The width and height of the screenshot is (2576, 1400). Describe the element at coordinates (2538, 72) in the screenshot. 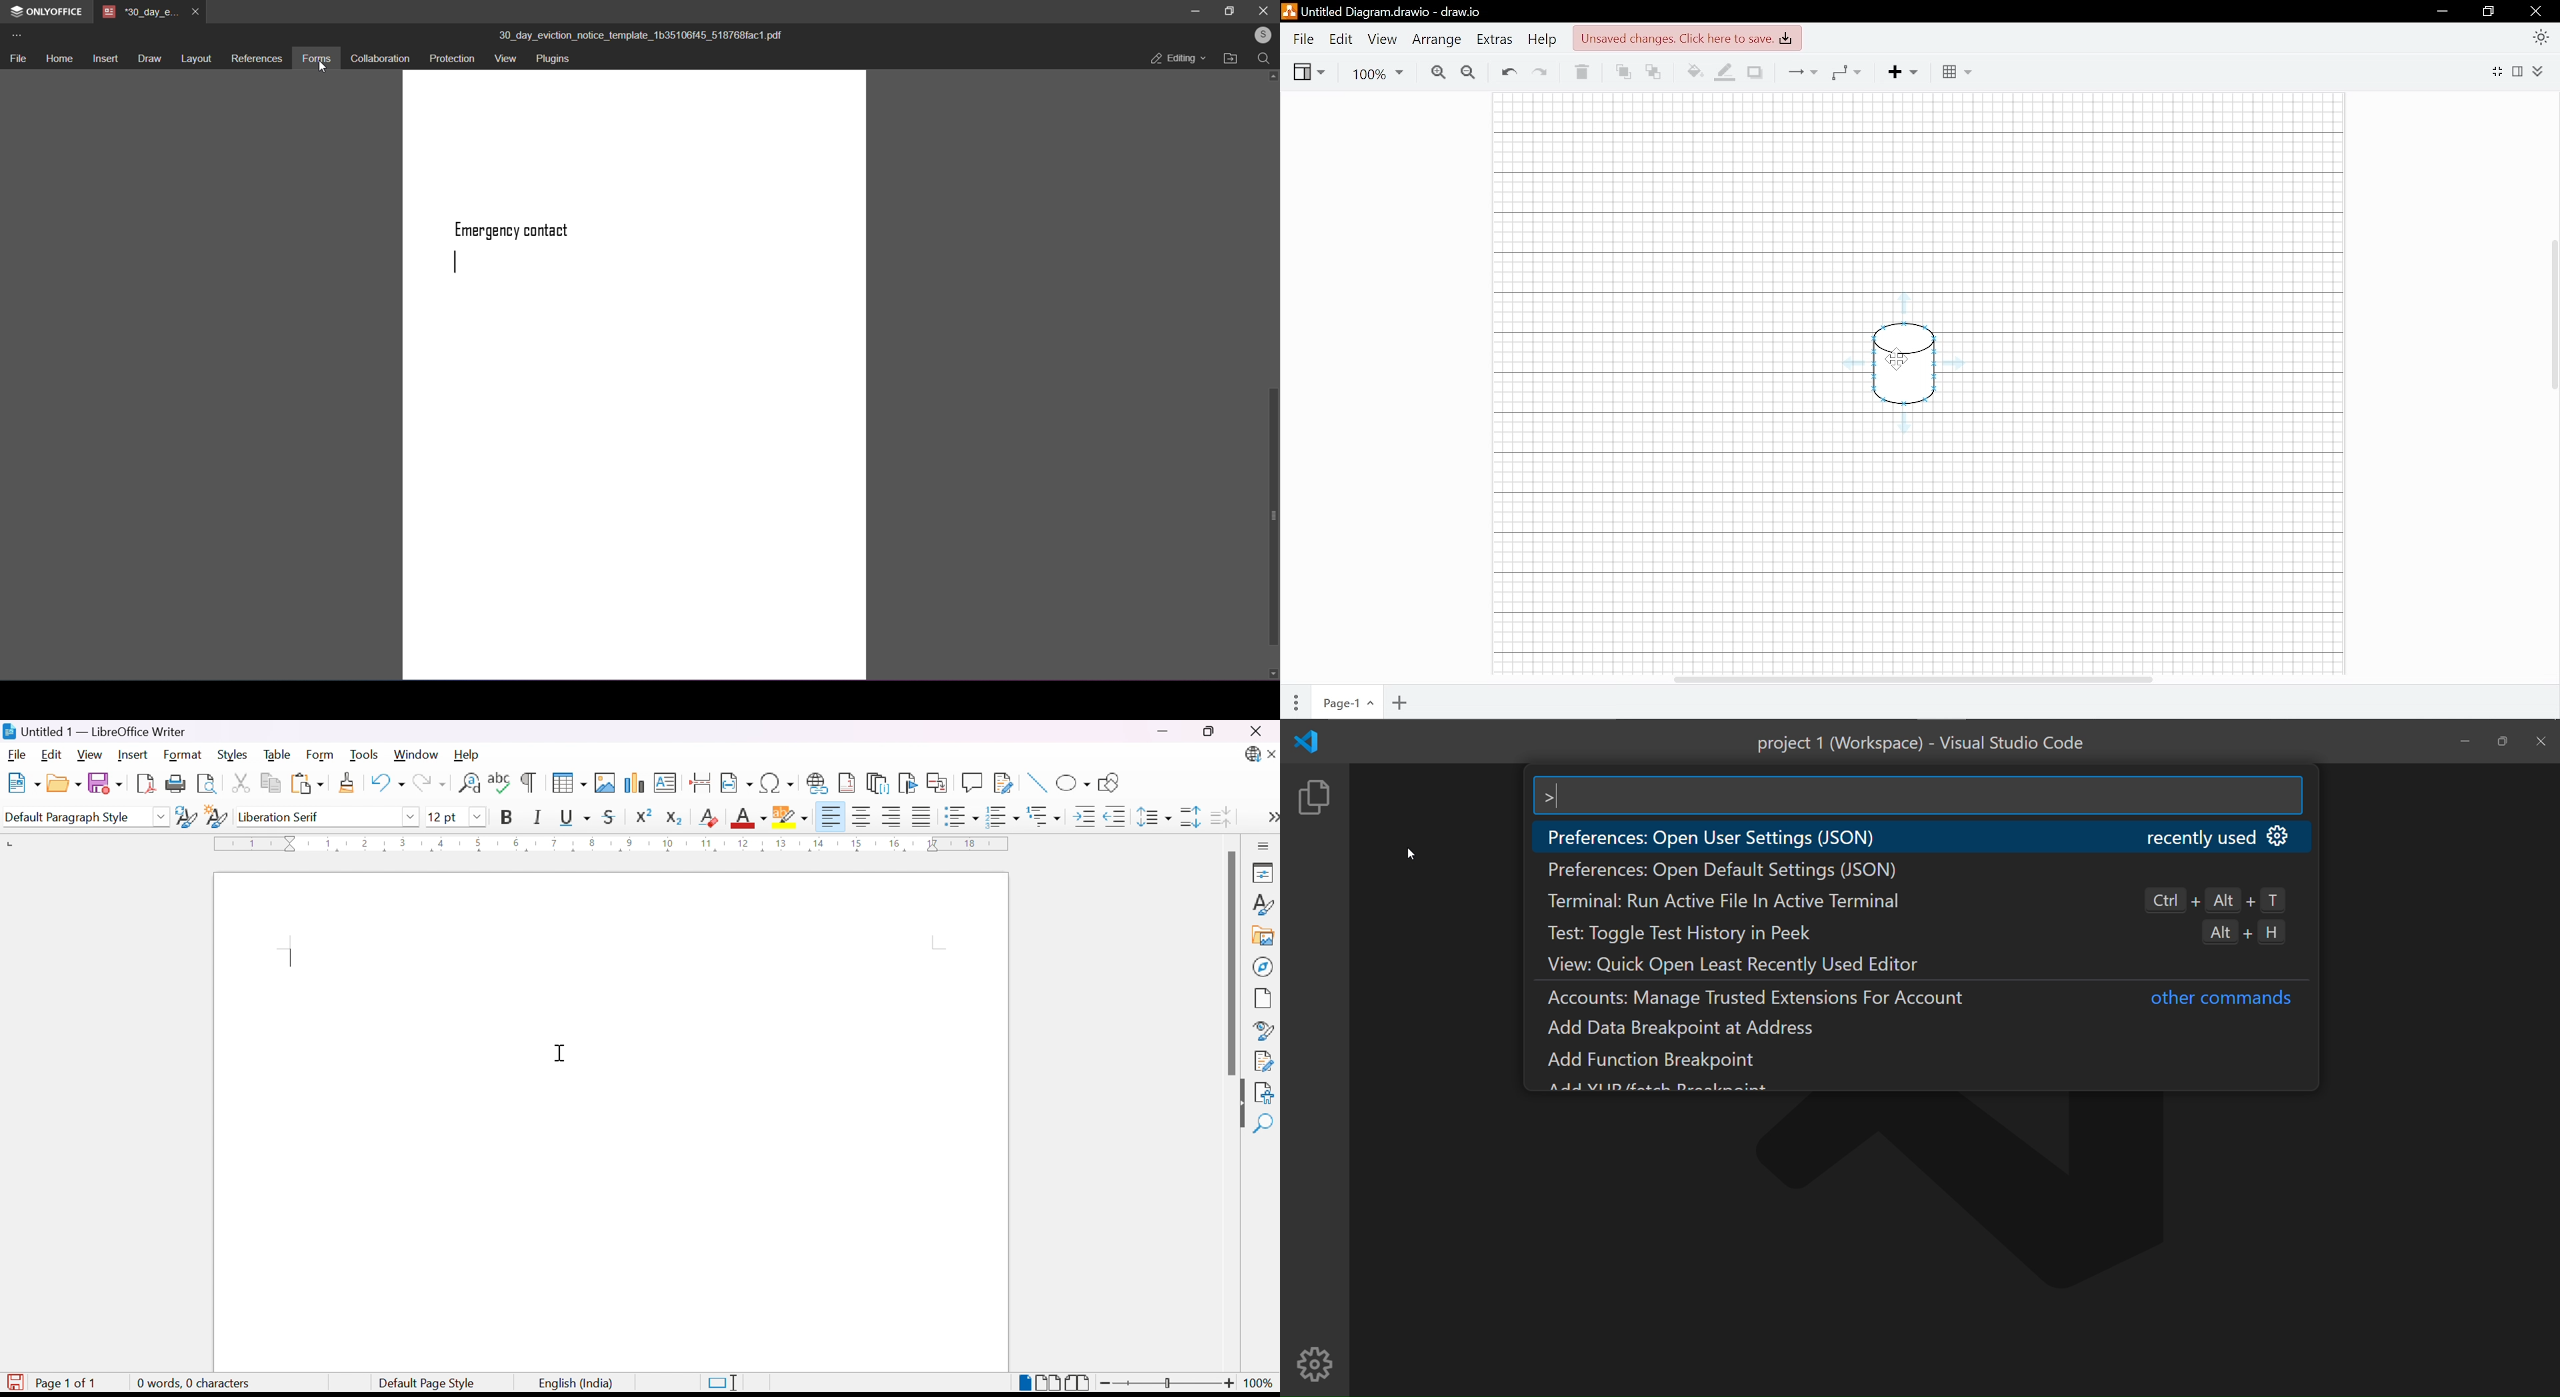

I see `Expand/collapse` at that location.